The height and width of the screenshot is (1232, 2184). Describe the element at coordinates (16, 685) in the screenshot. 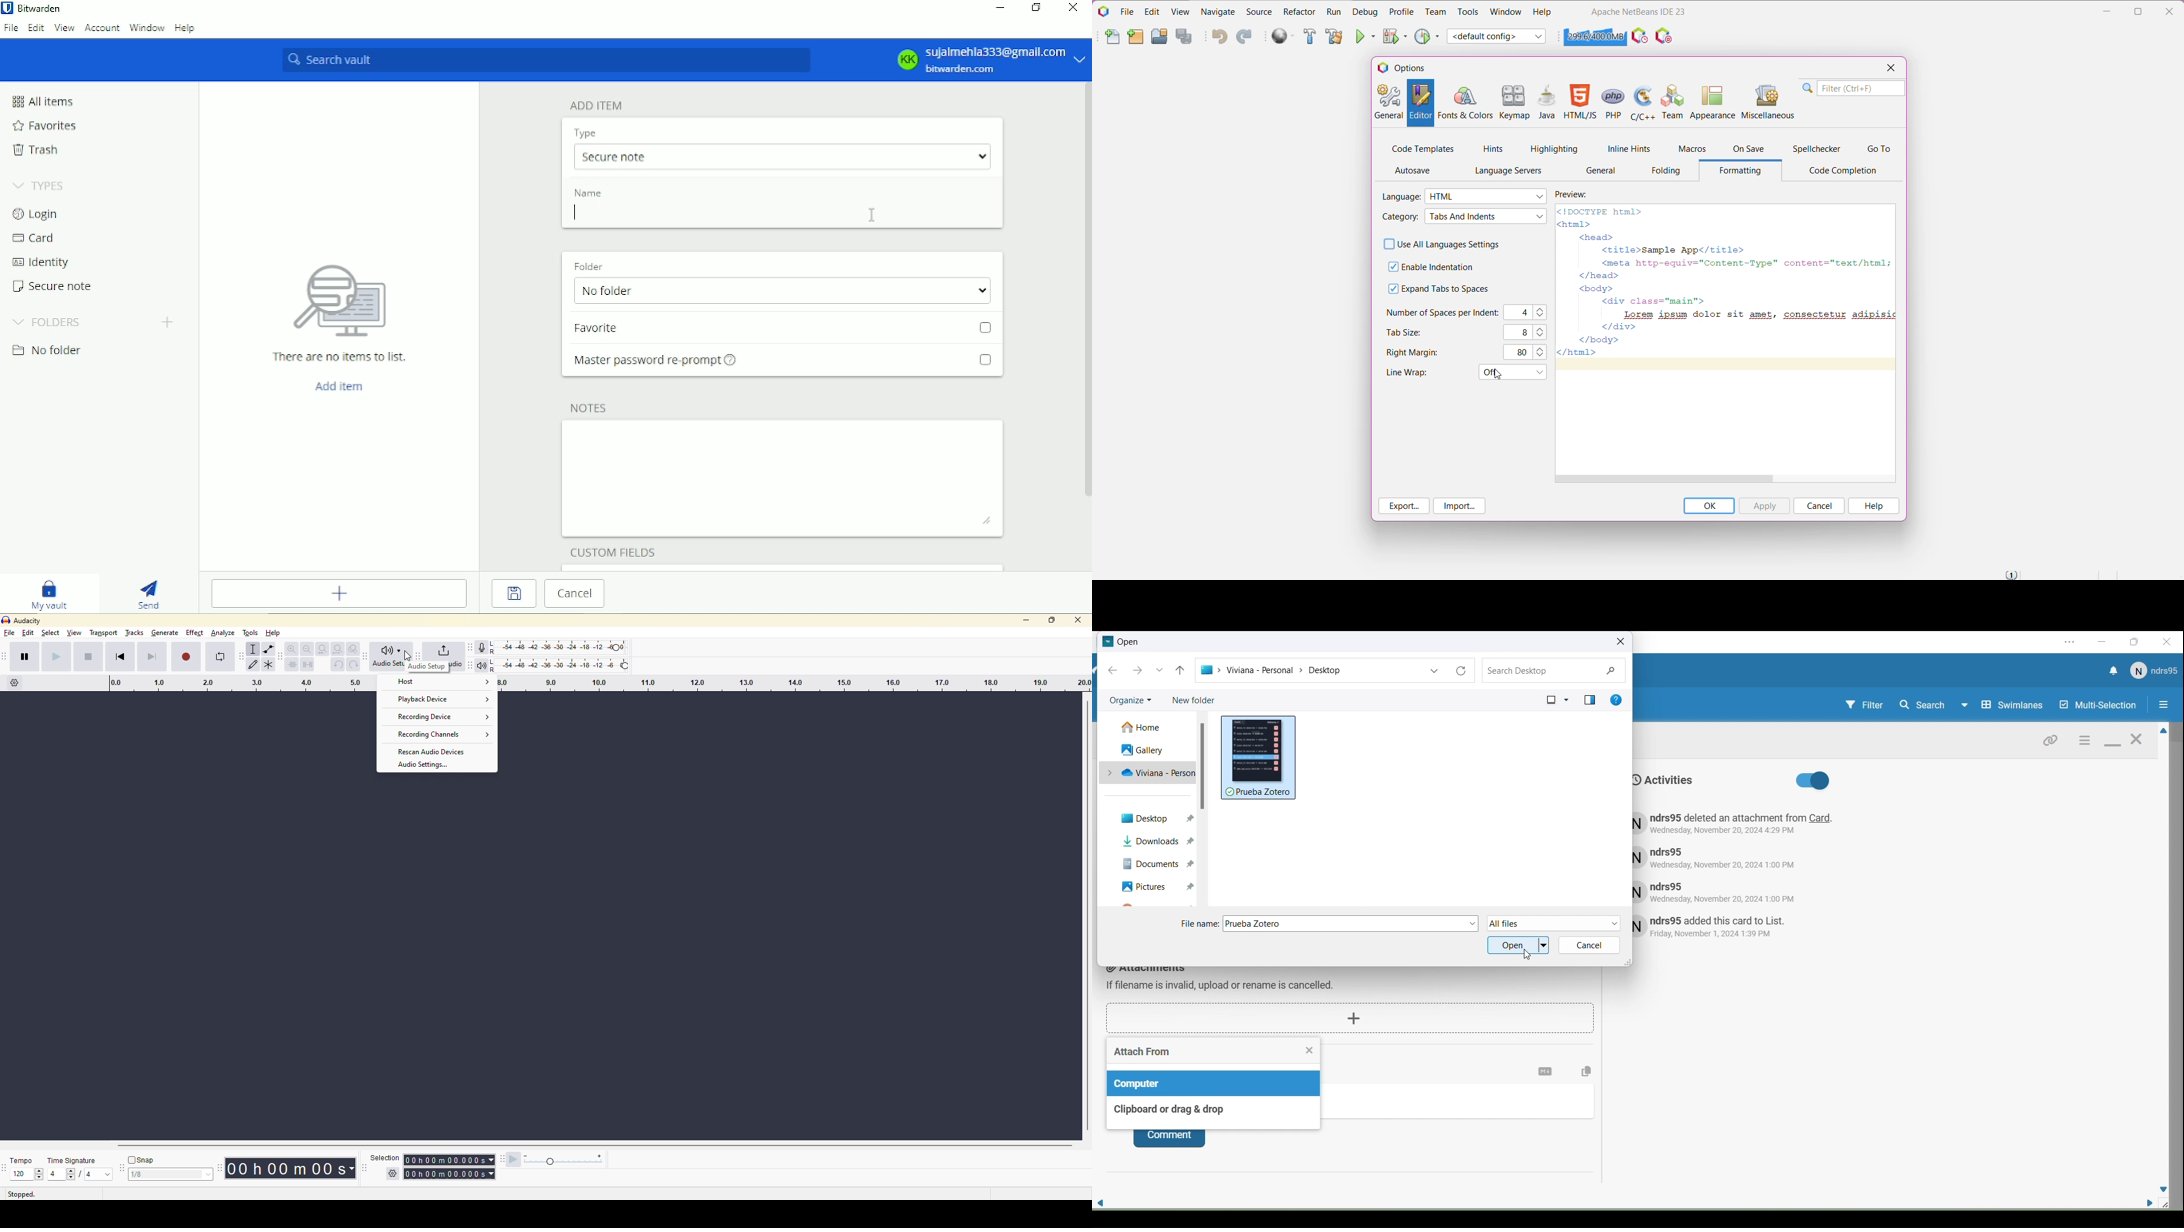

I see `timeline options` at that location.